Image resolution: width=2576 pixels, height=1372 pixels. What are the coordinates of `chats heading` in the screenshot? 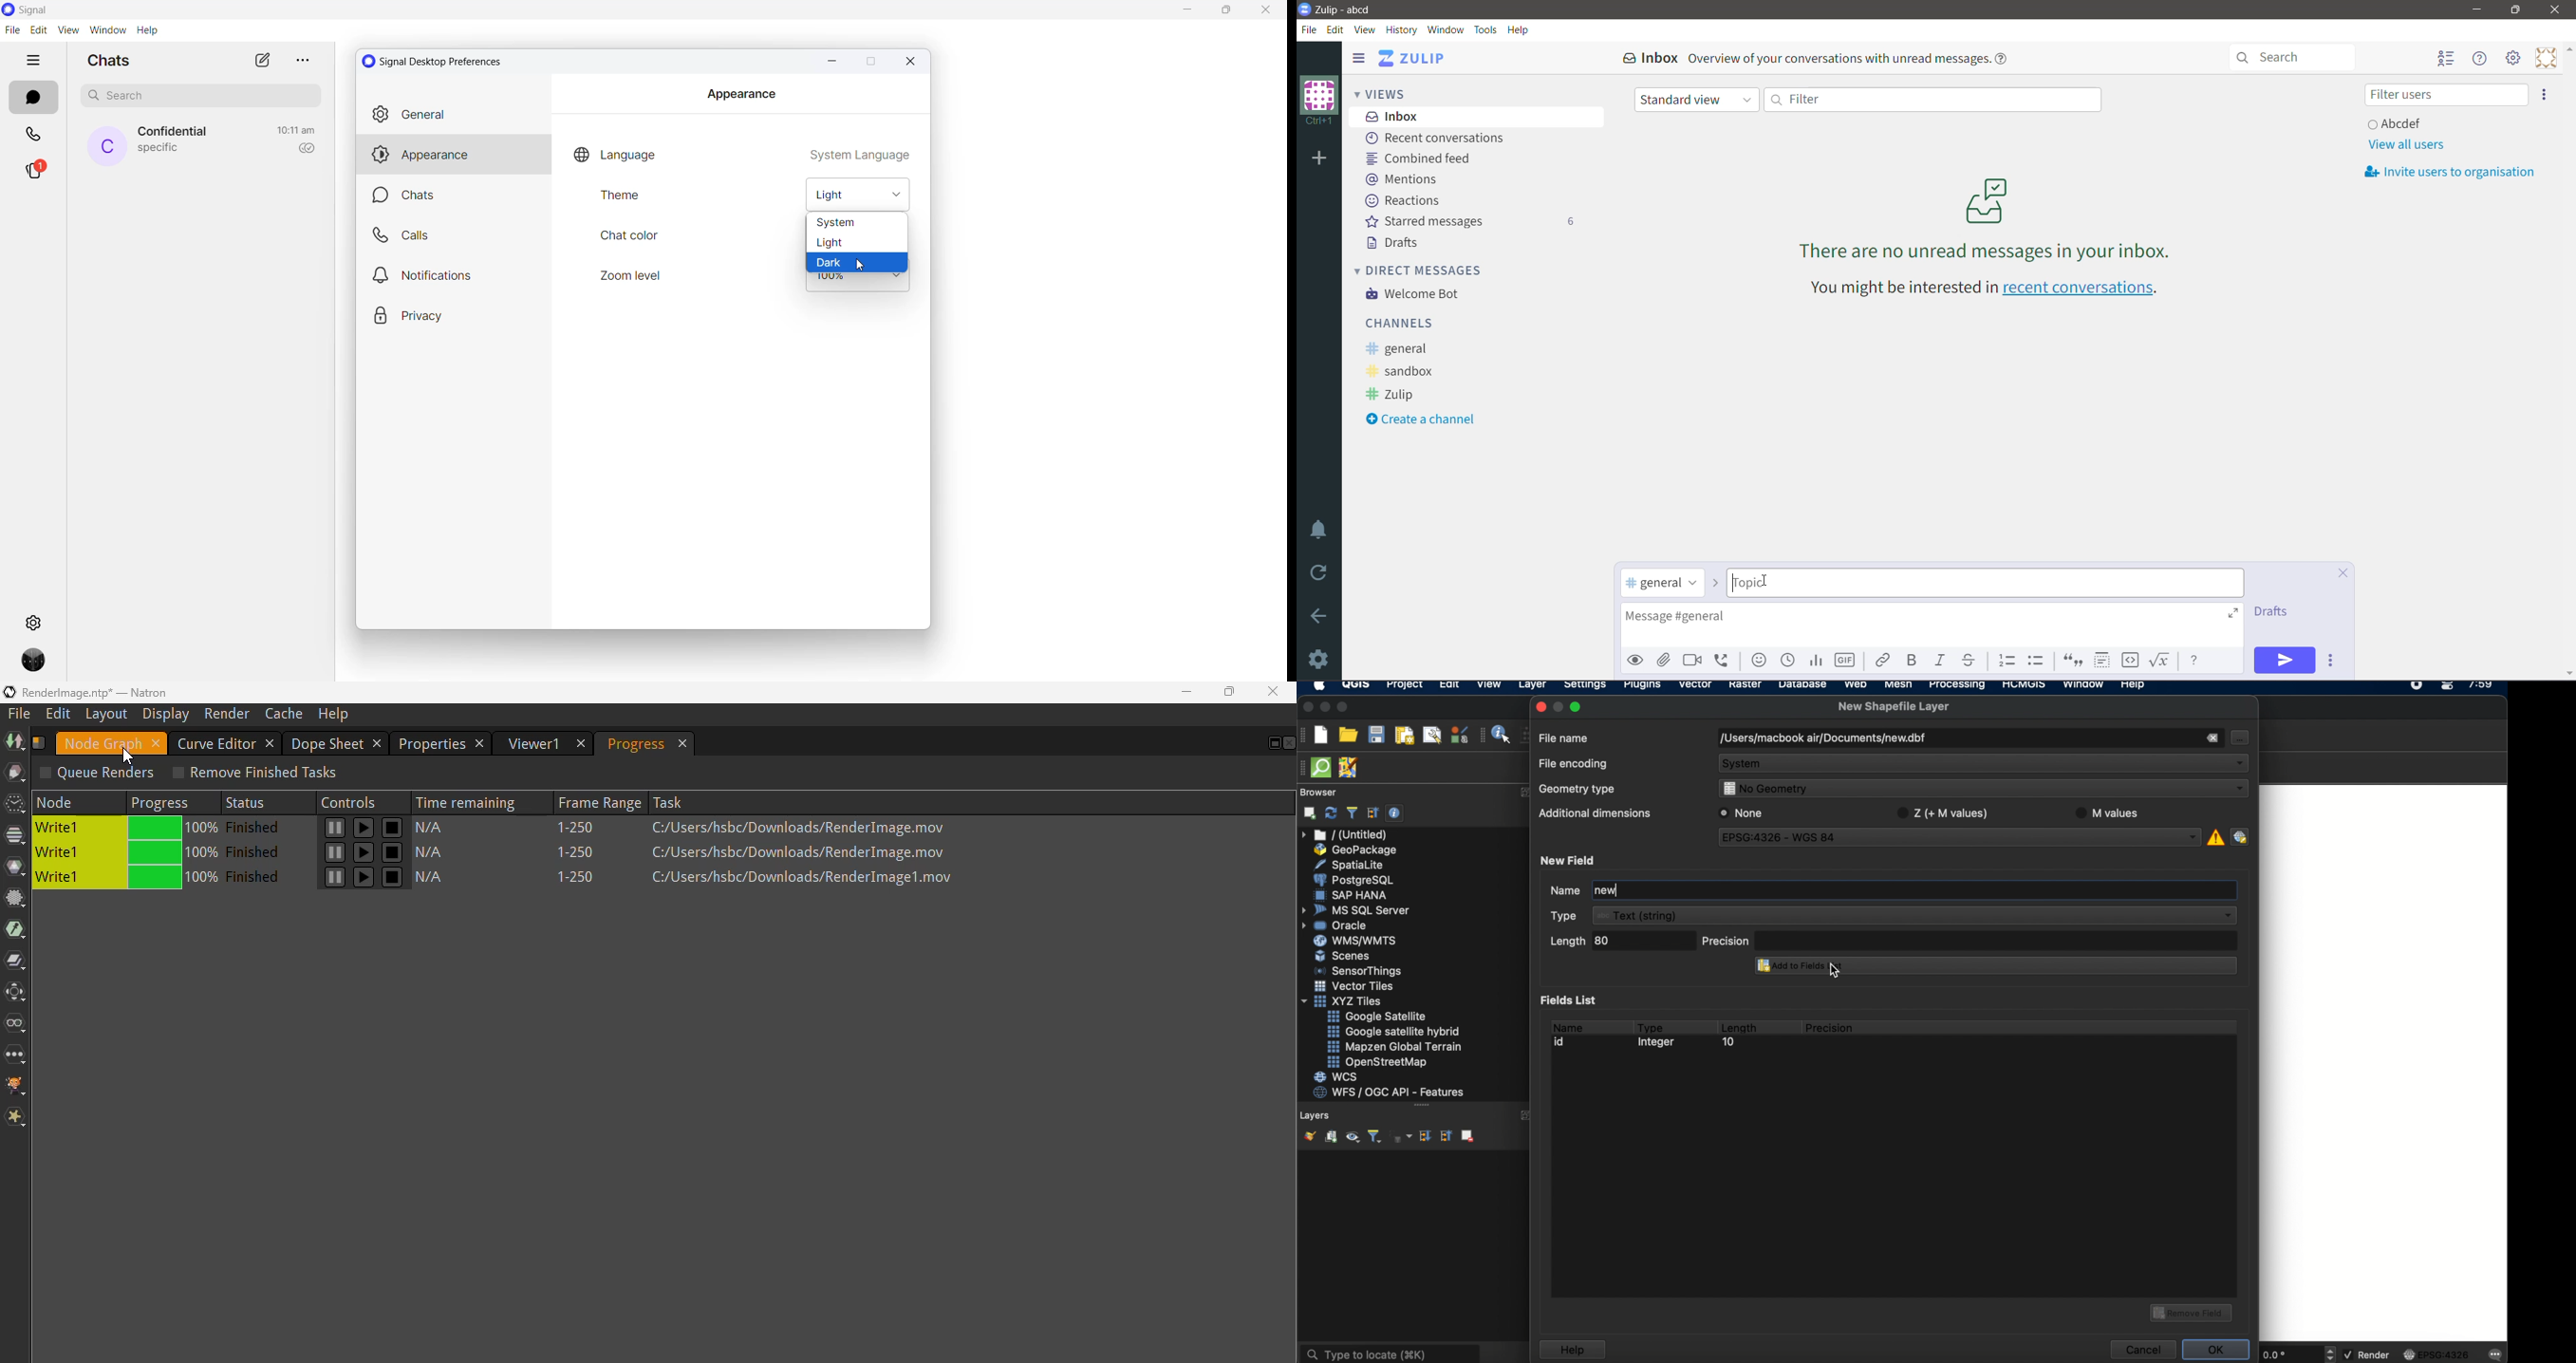 It's located at (113, 60).